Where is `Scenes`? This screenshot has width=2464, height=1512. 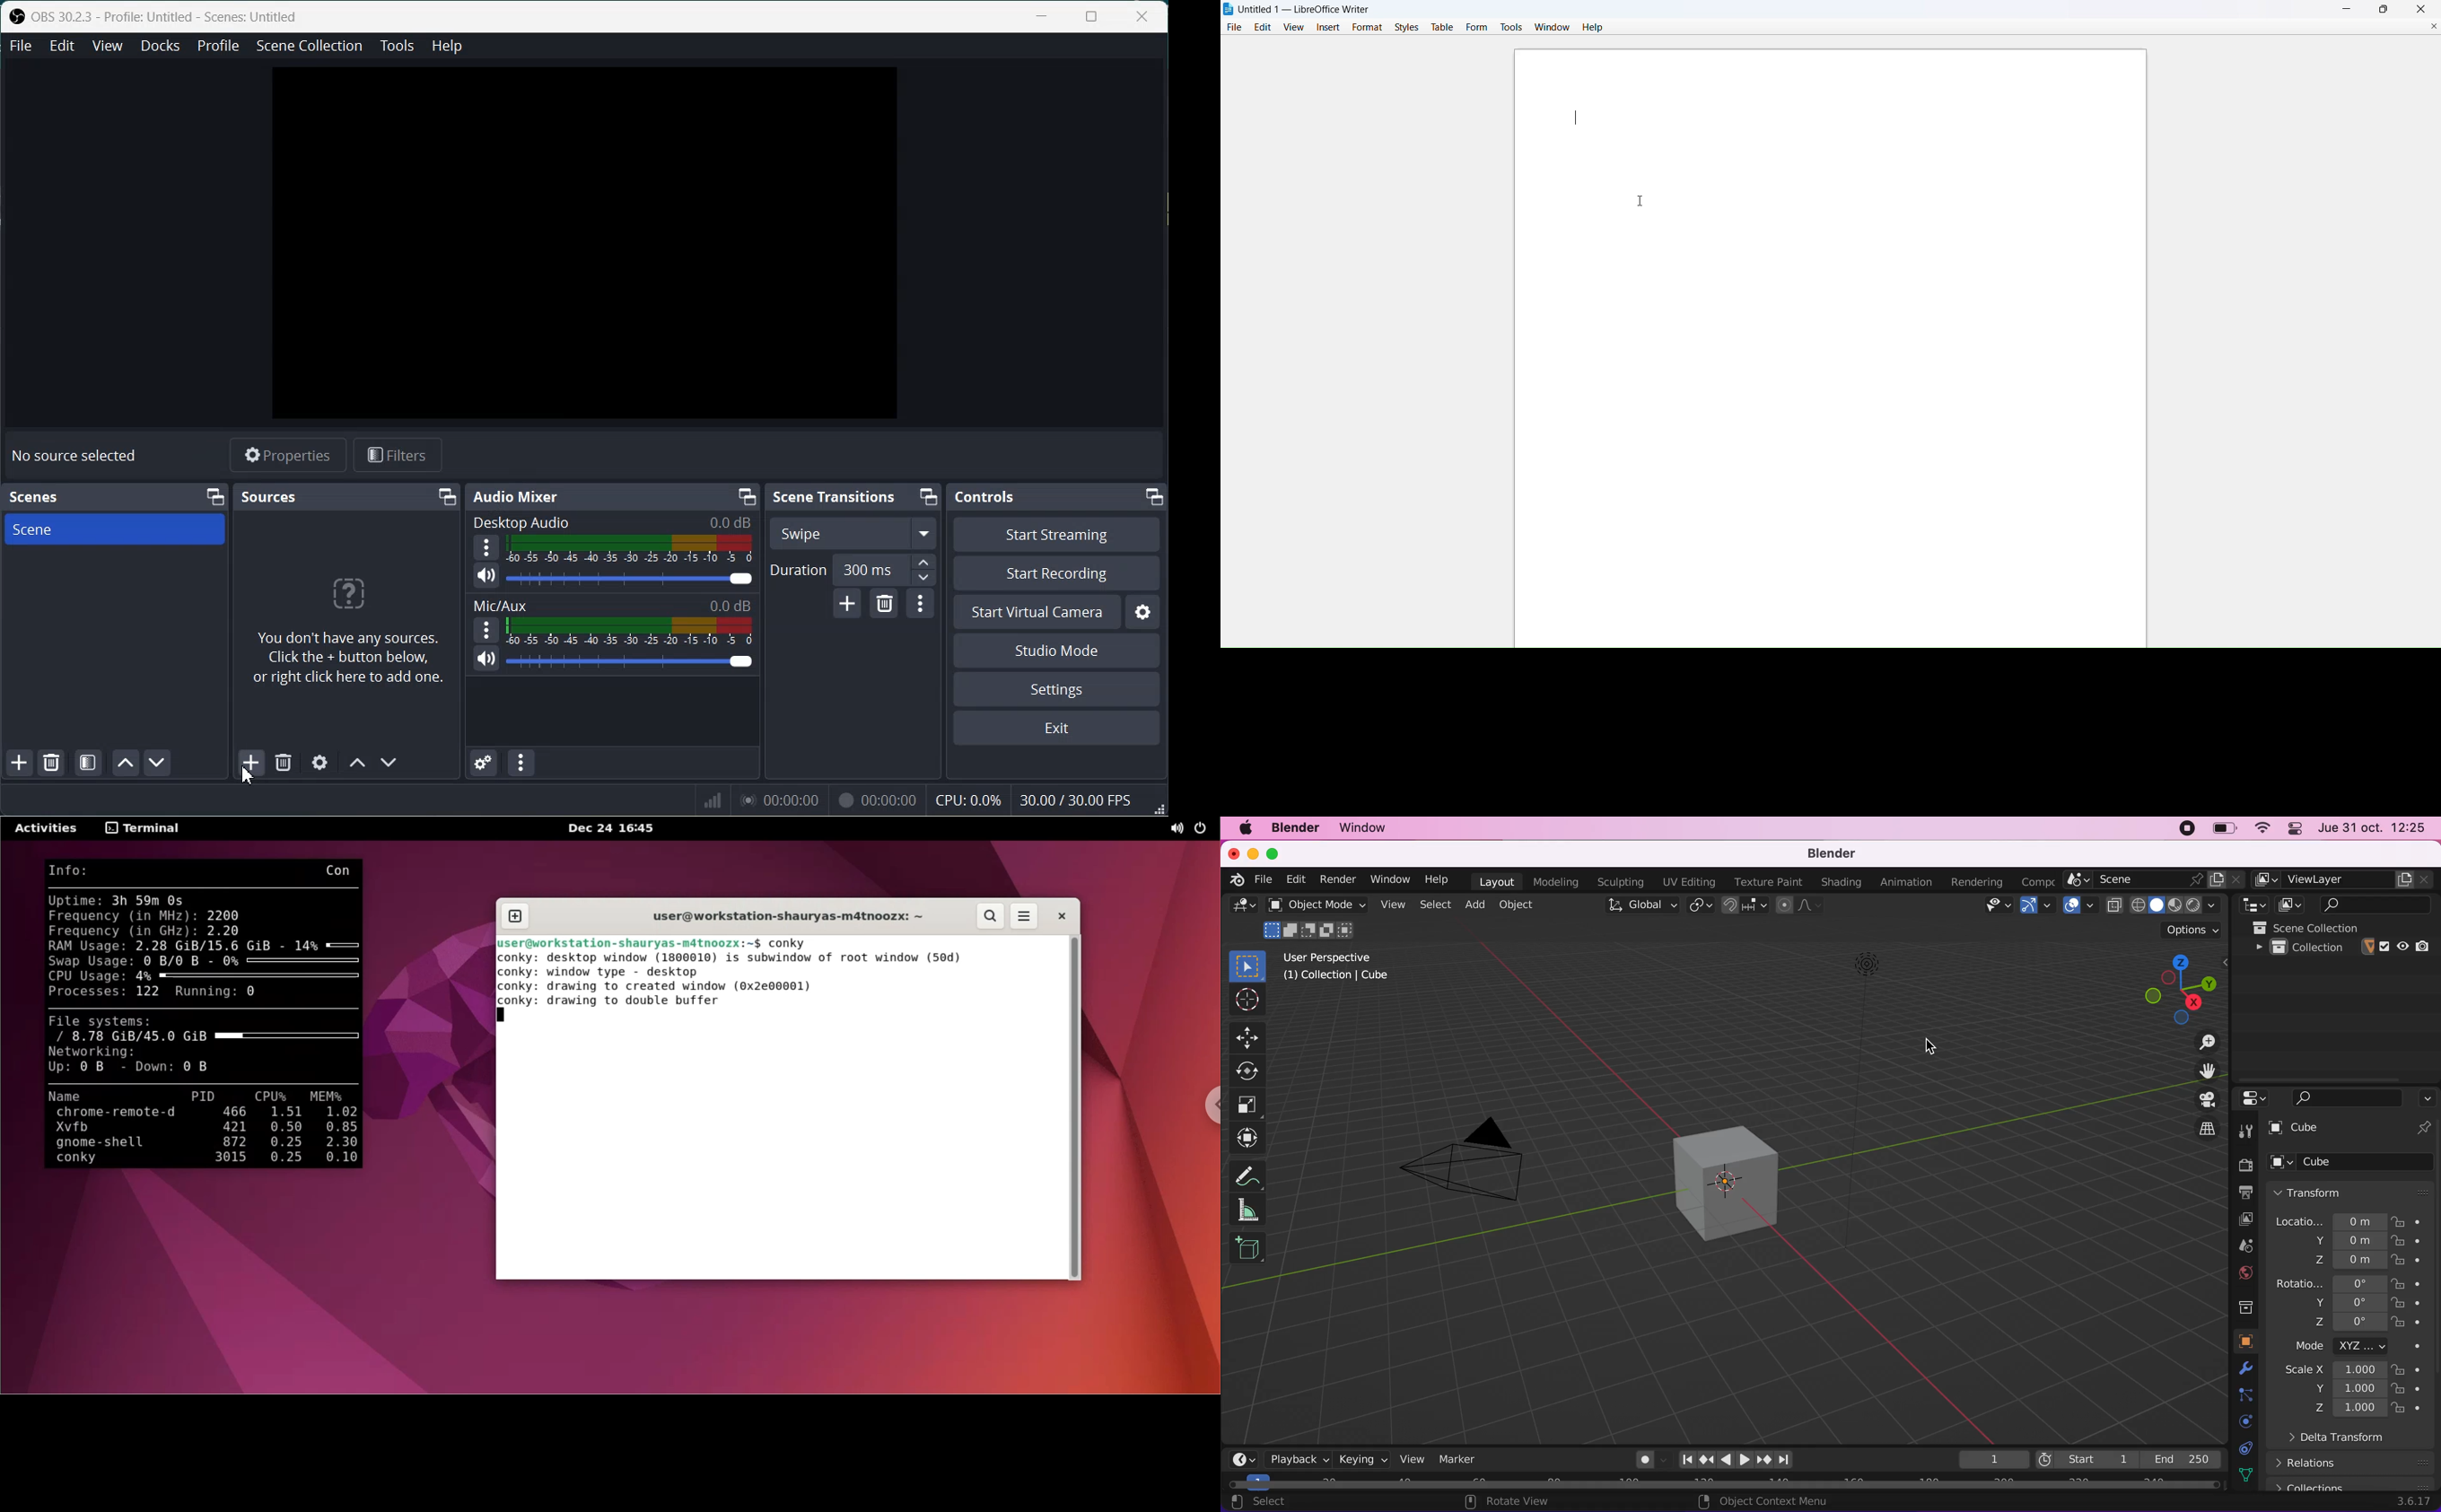
Scenes is located at coordinates (42, 498).